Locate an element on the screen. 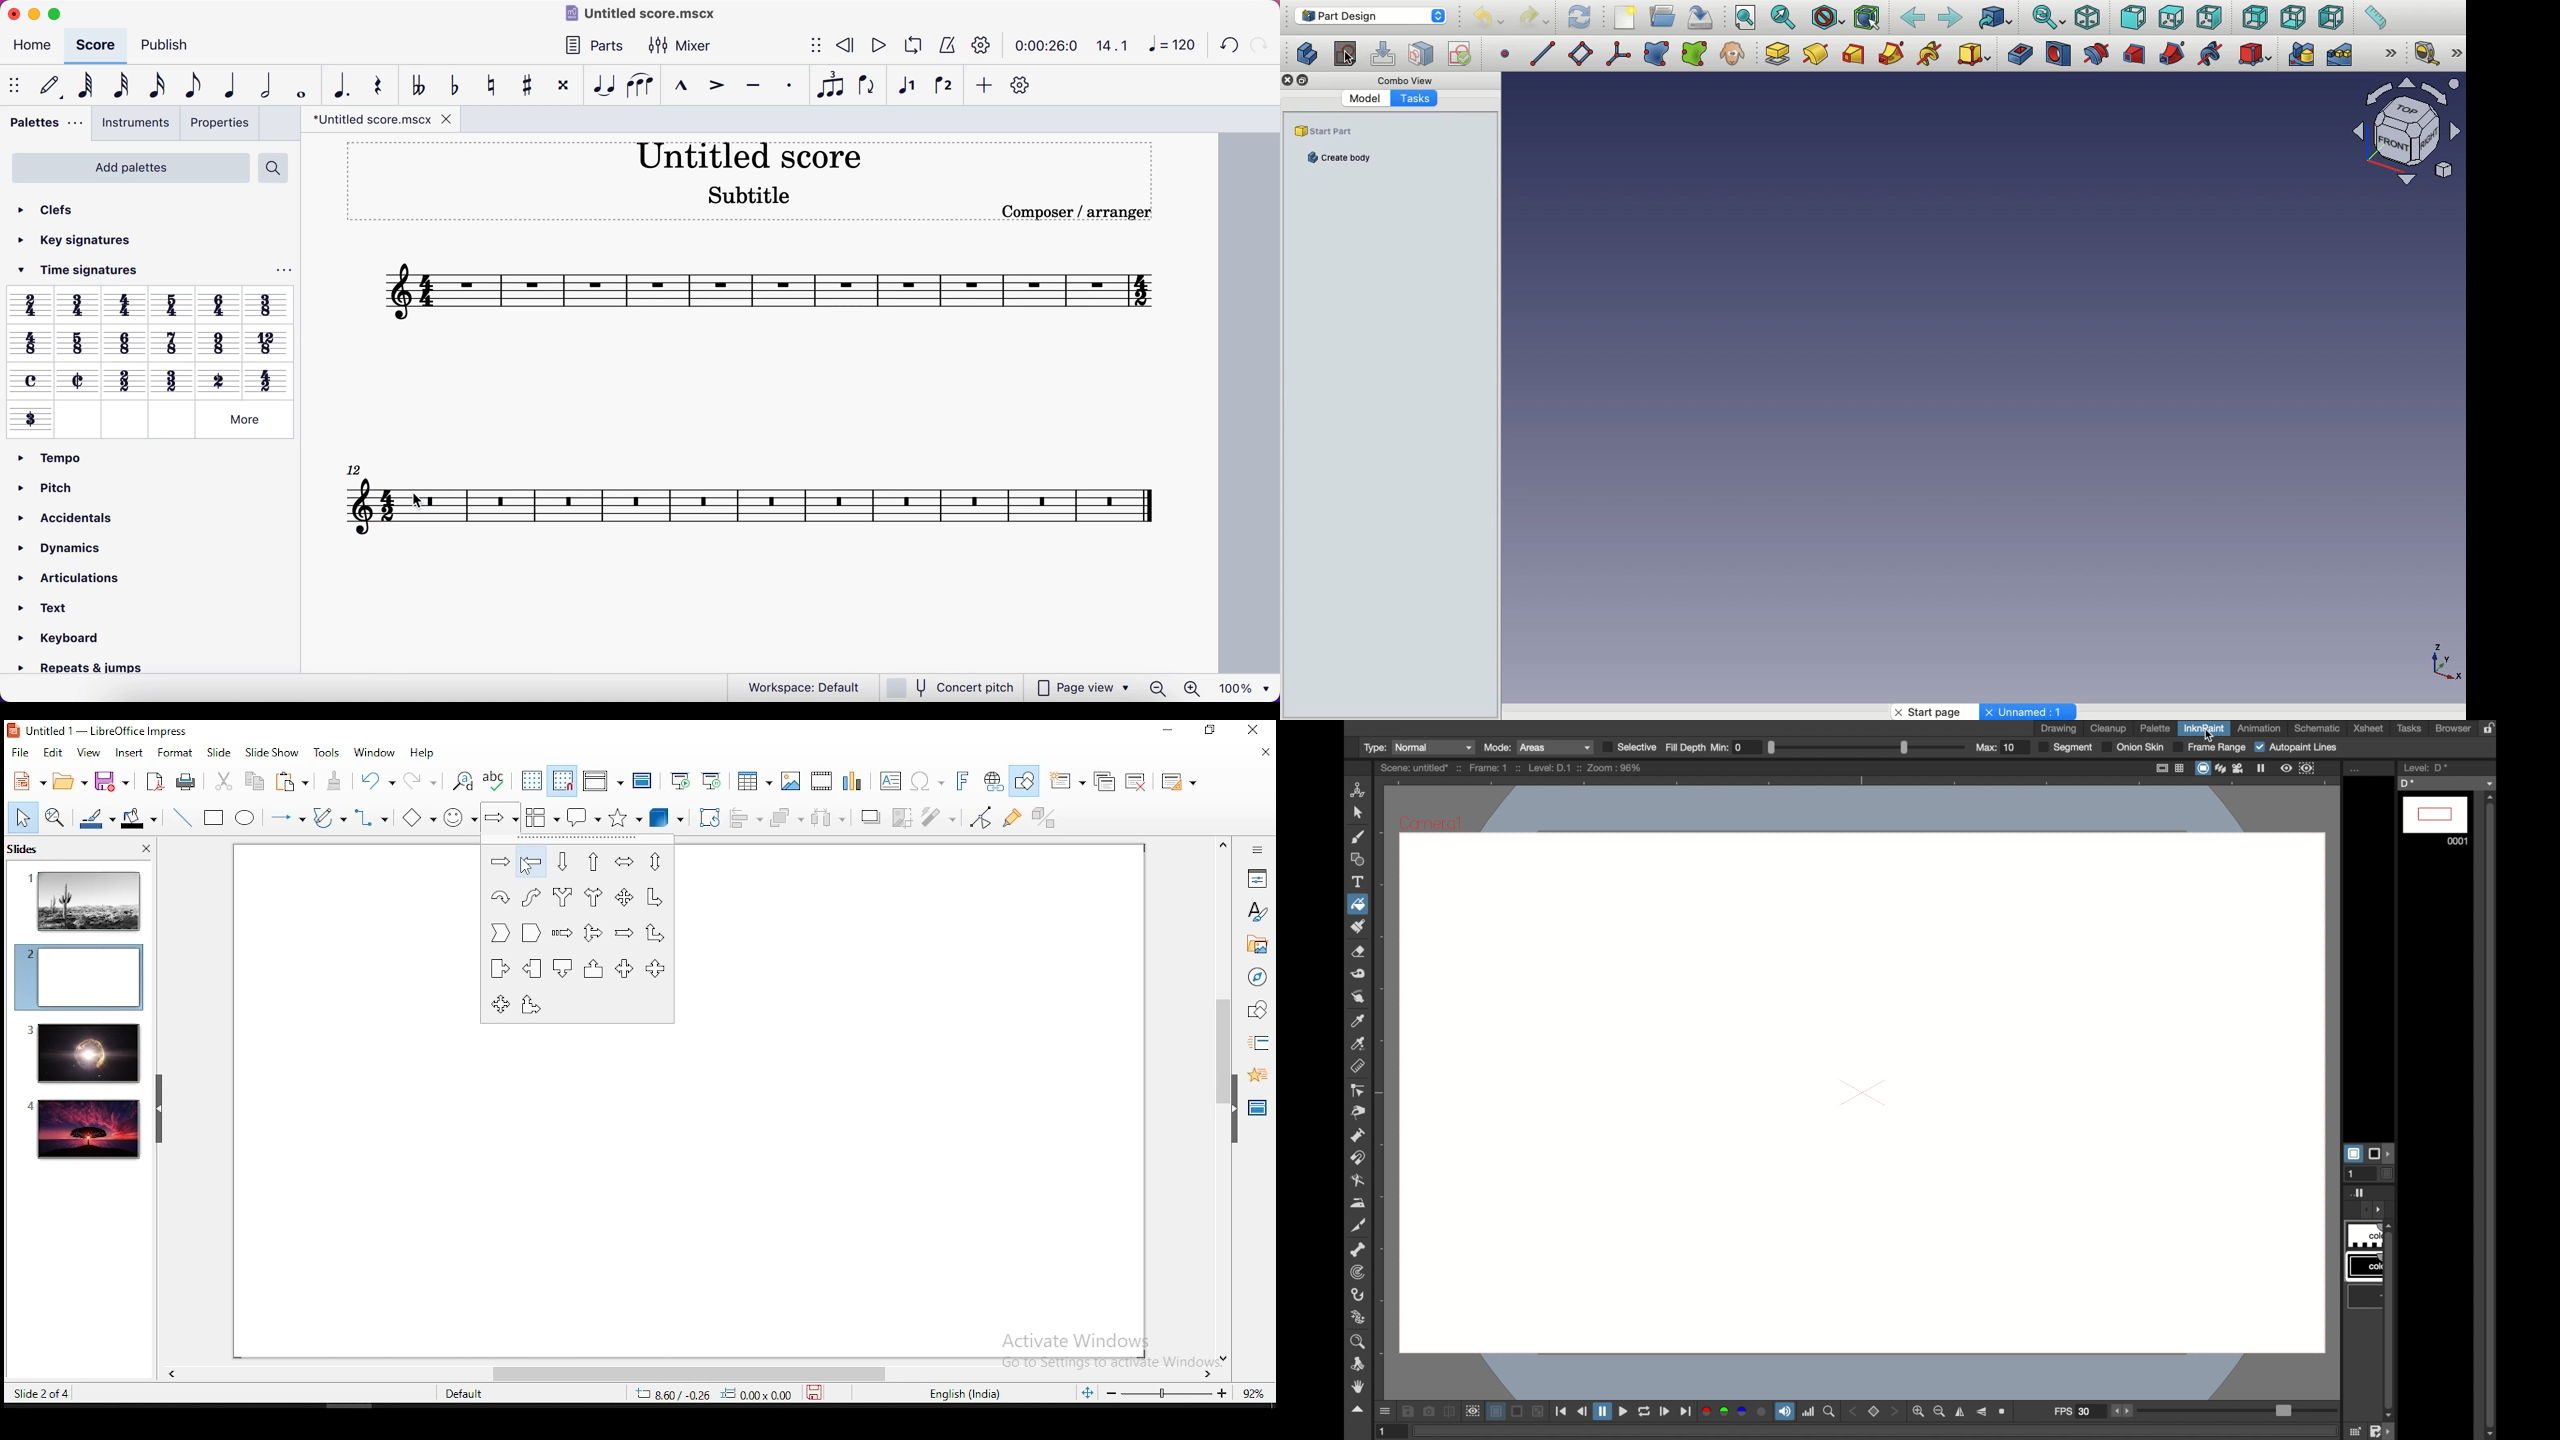 Image resolution: width=2576 pixels, height=1456 pixels. flowchart is located at coordinates (542, 818).